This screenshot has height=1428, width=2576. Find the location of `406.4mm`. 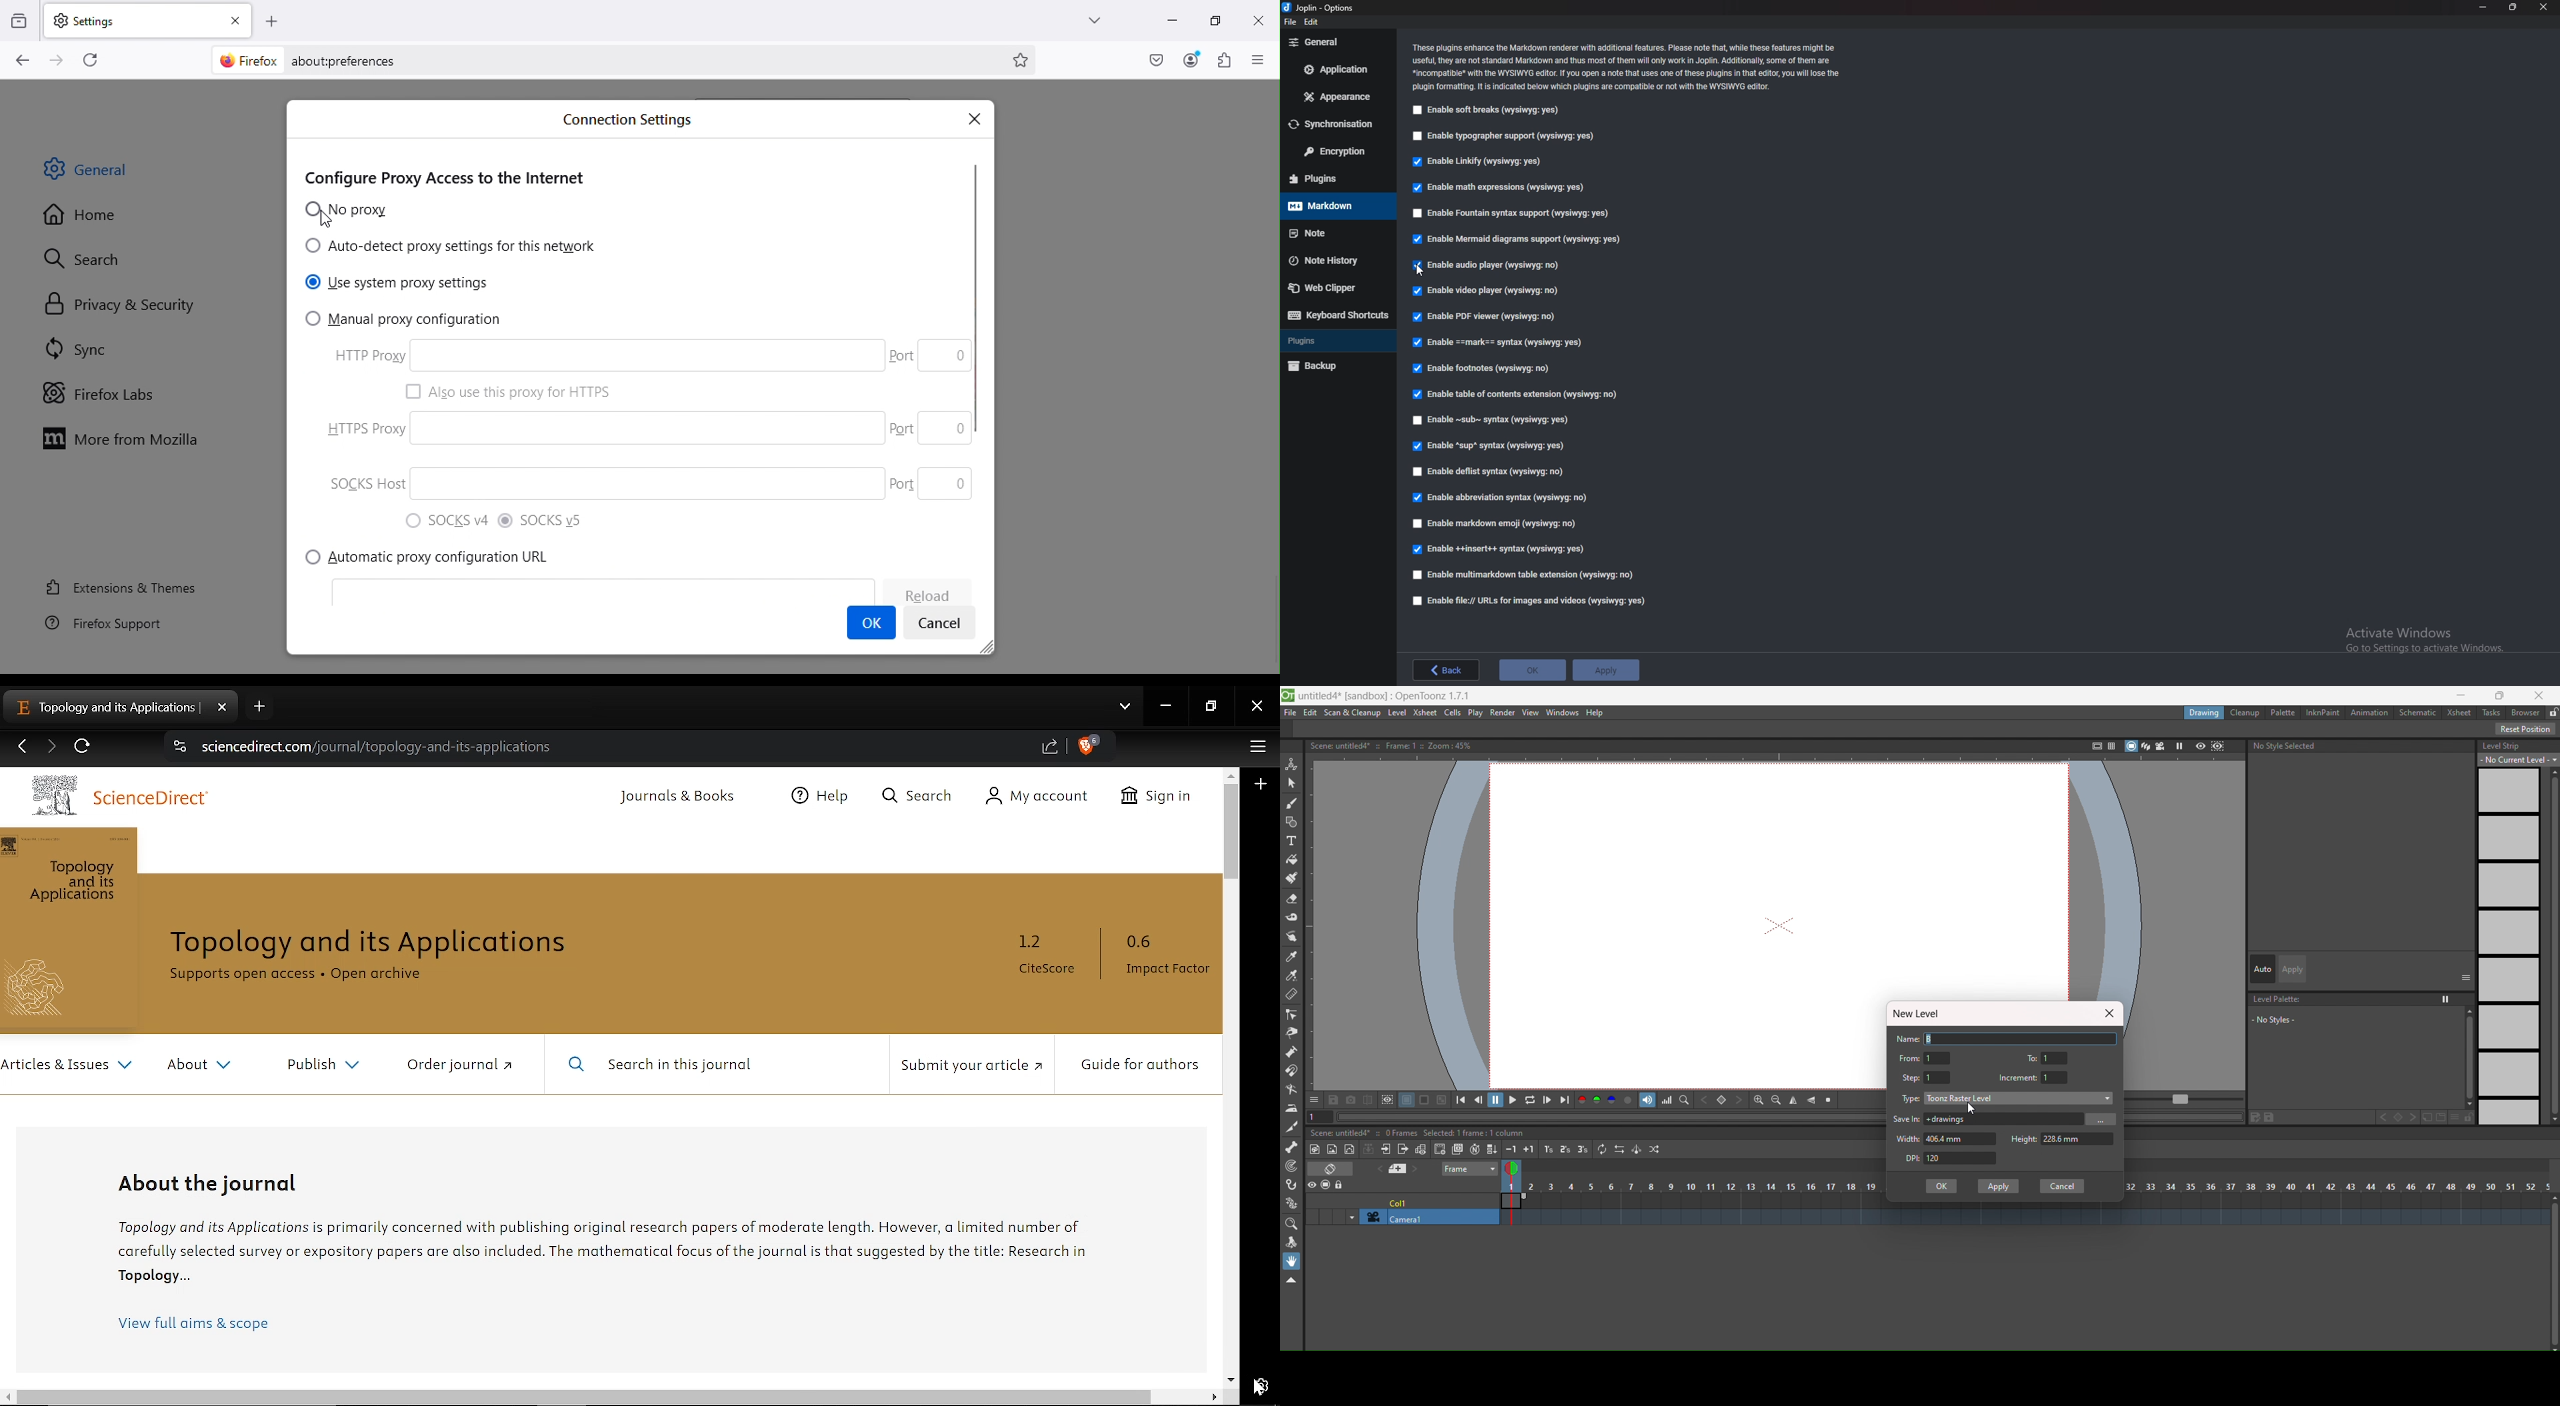

406.4mm is located at coordinates (1963, 1139).